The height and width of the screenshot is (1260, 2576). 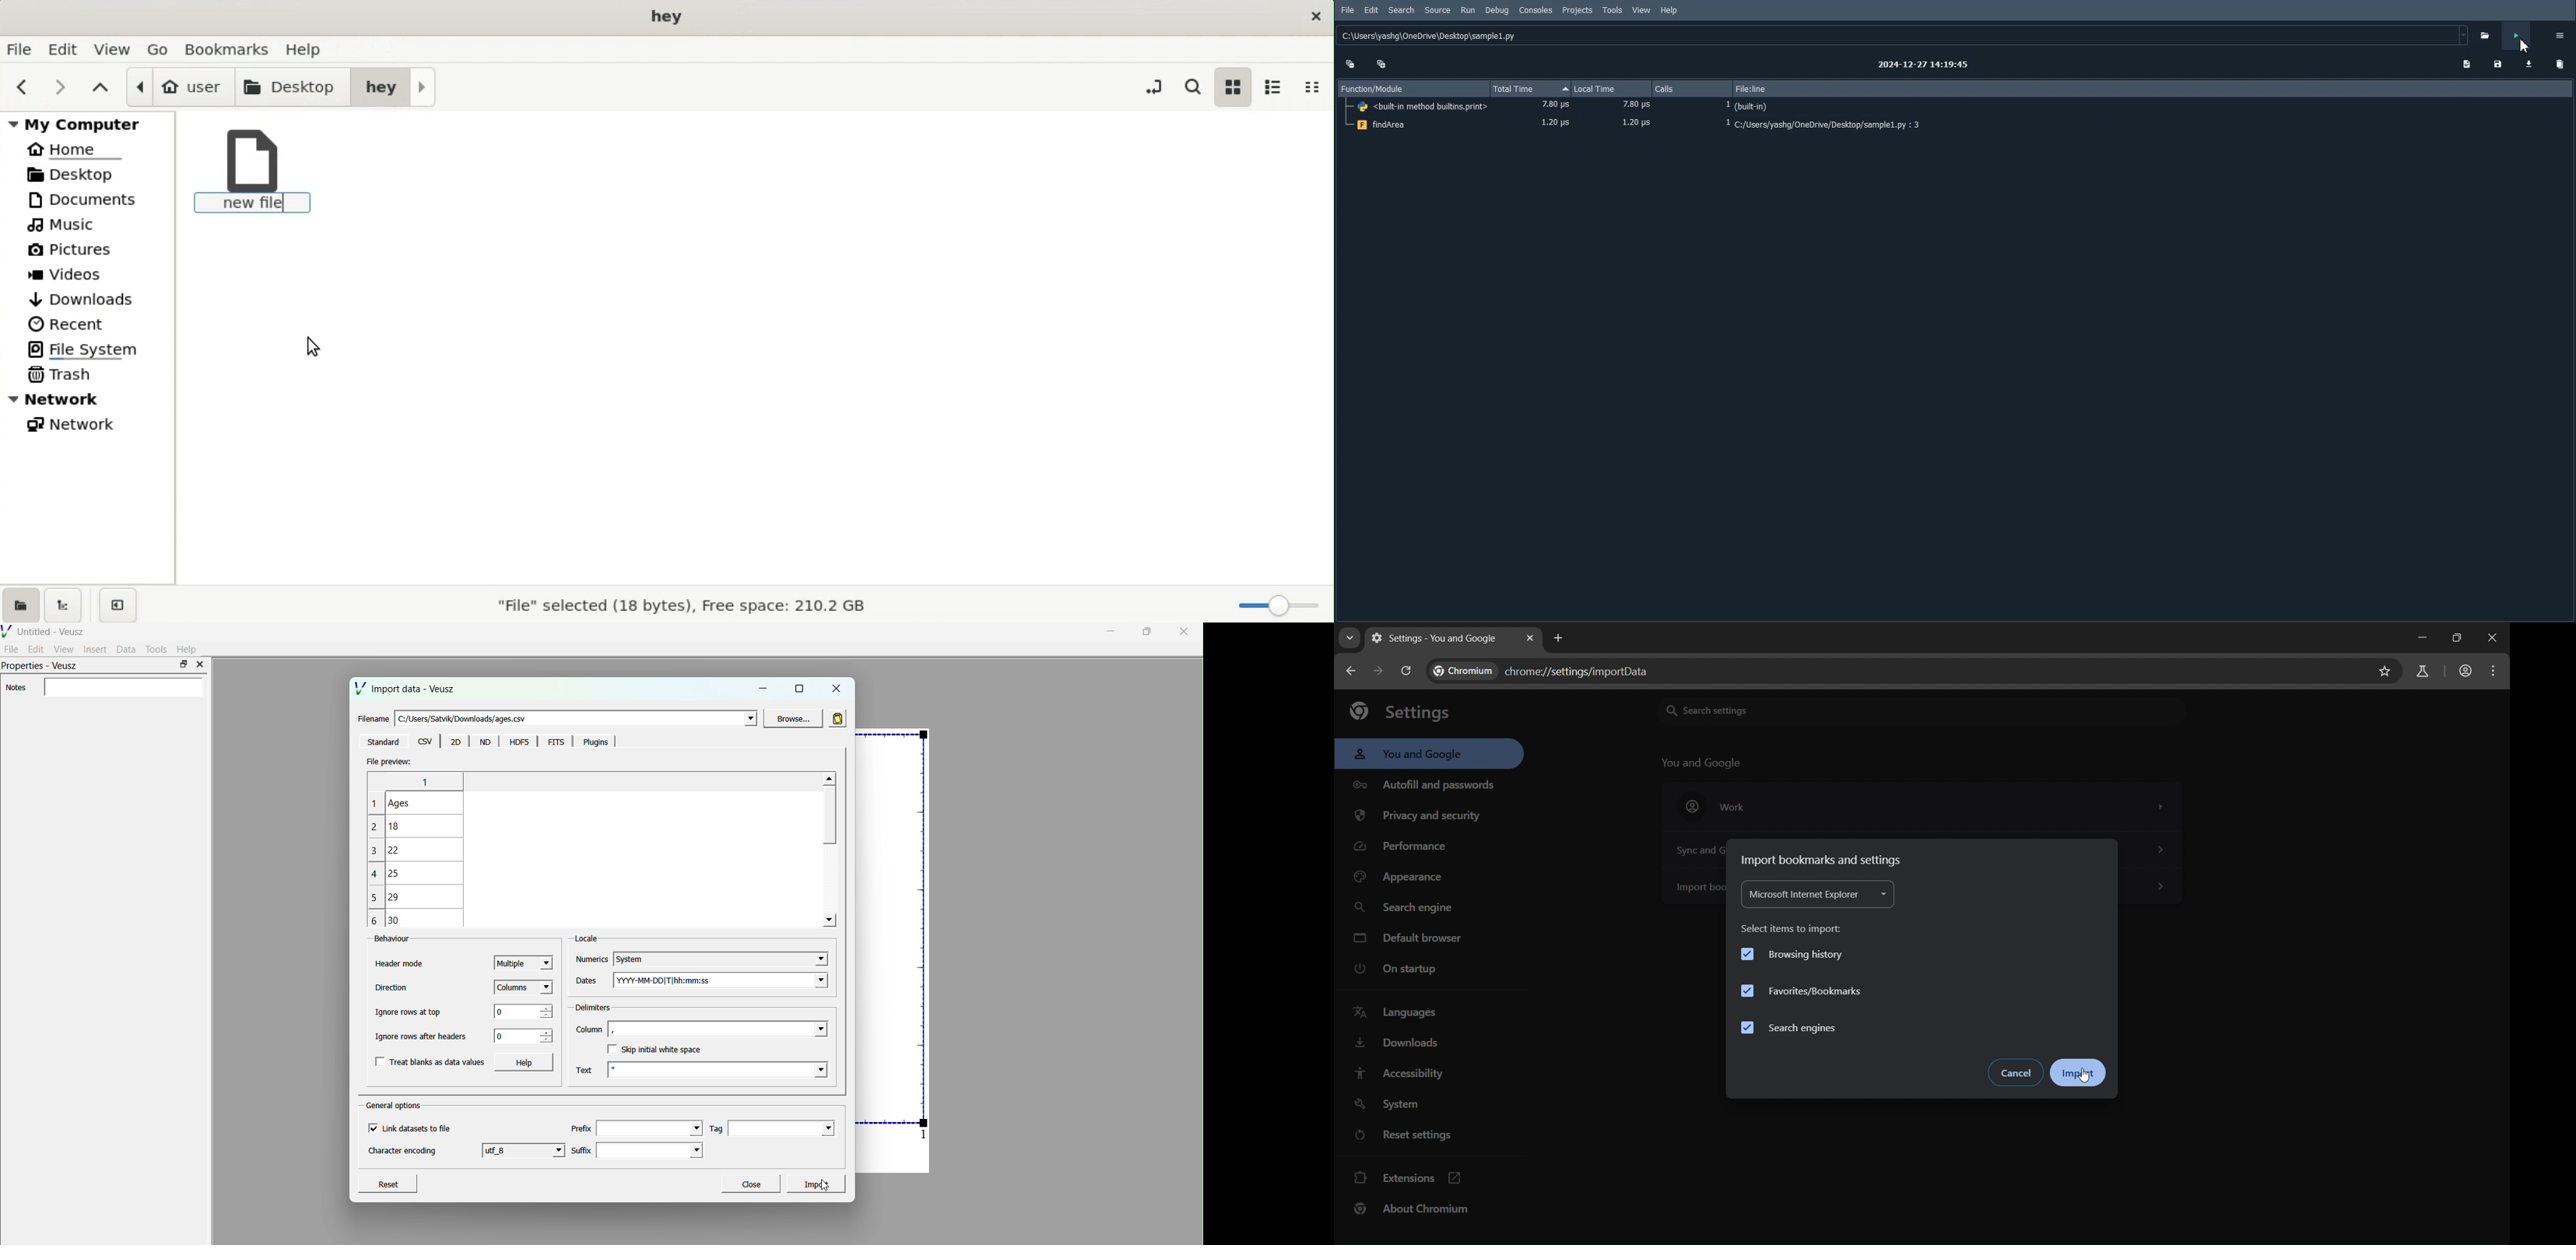 What do you see at coordinates (586, 939) in the screenshot?
I see `Locale` at bounding box center [586, 939].